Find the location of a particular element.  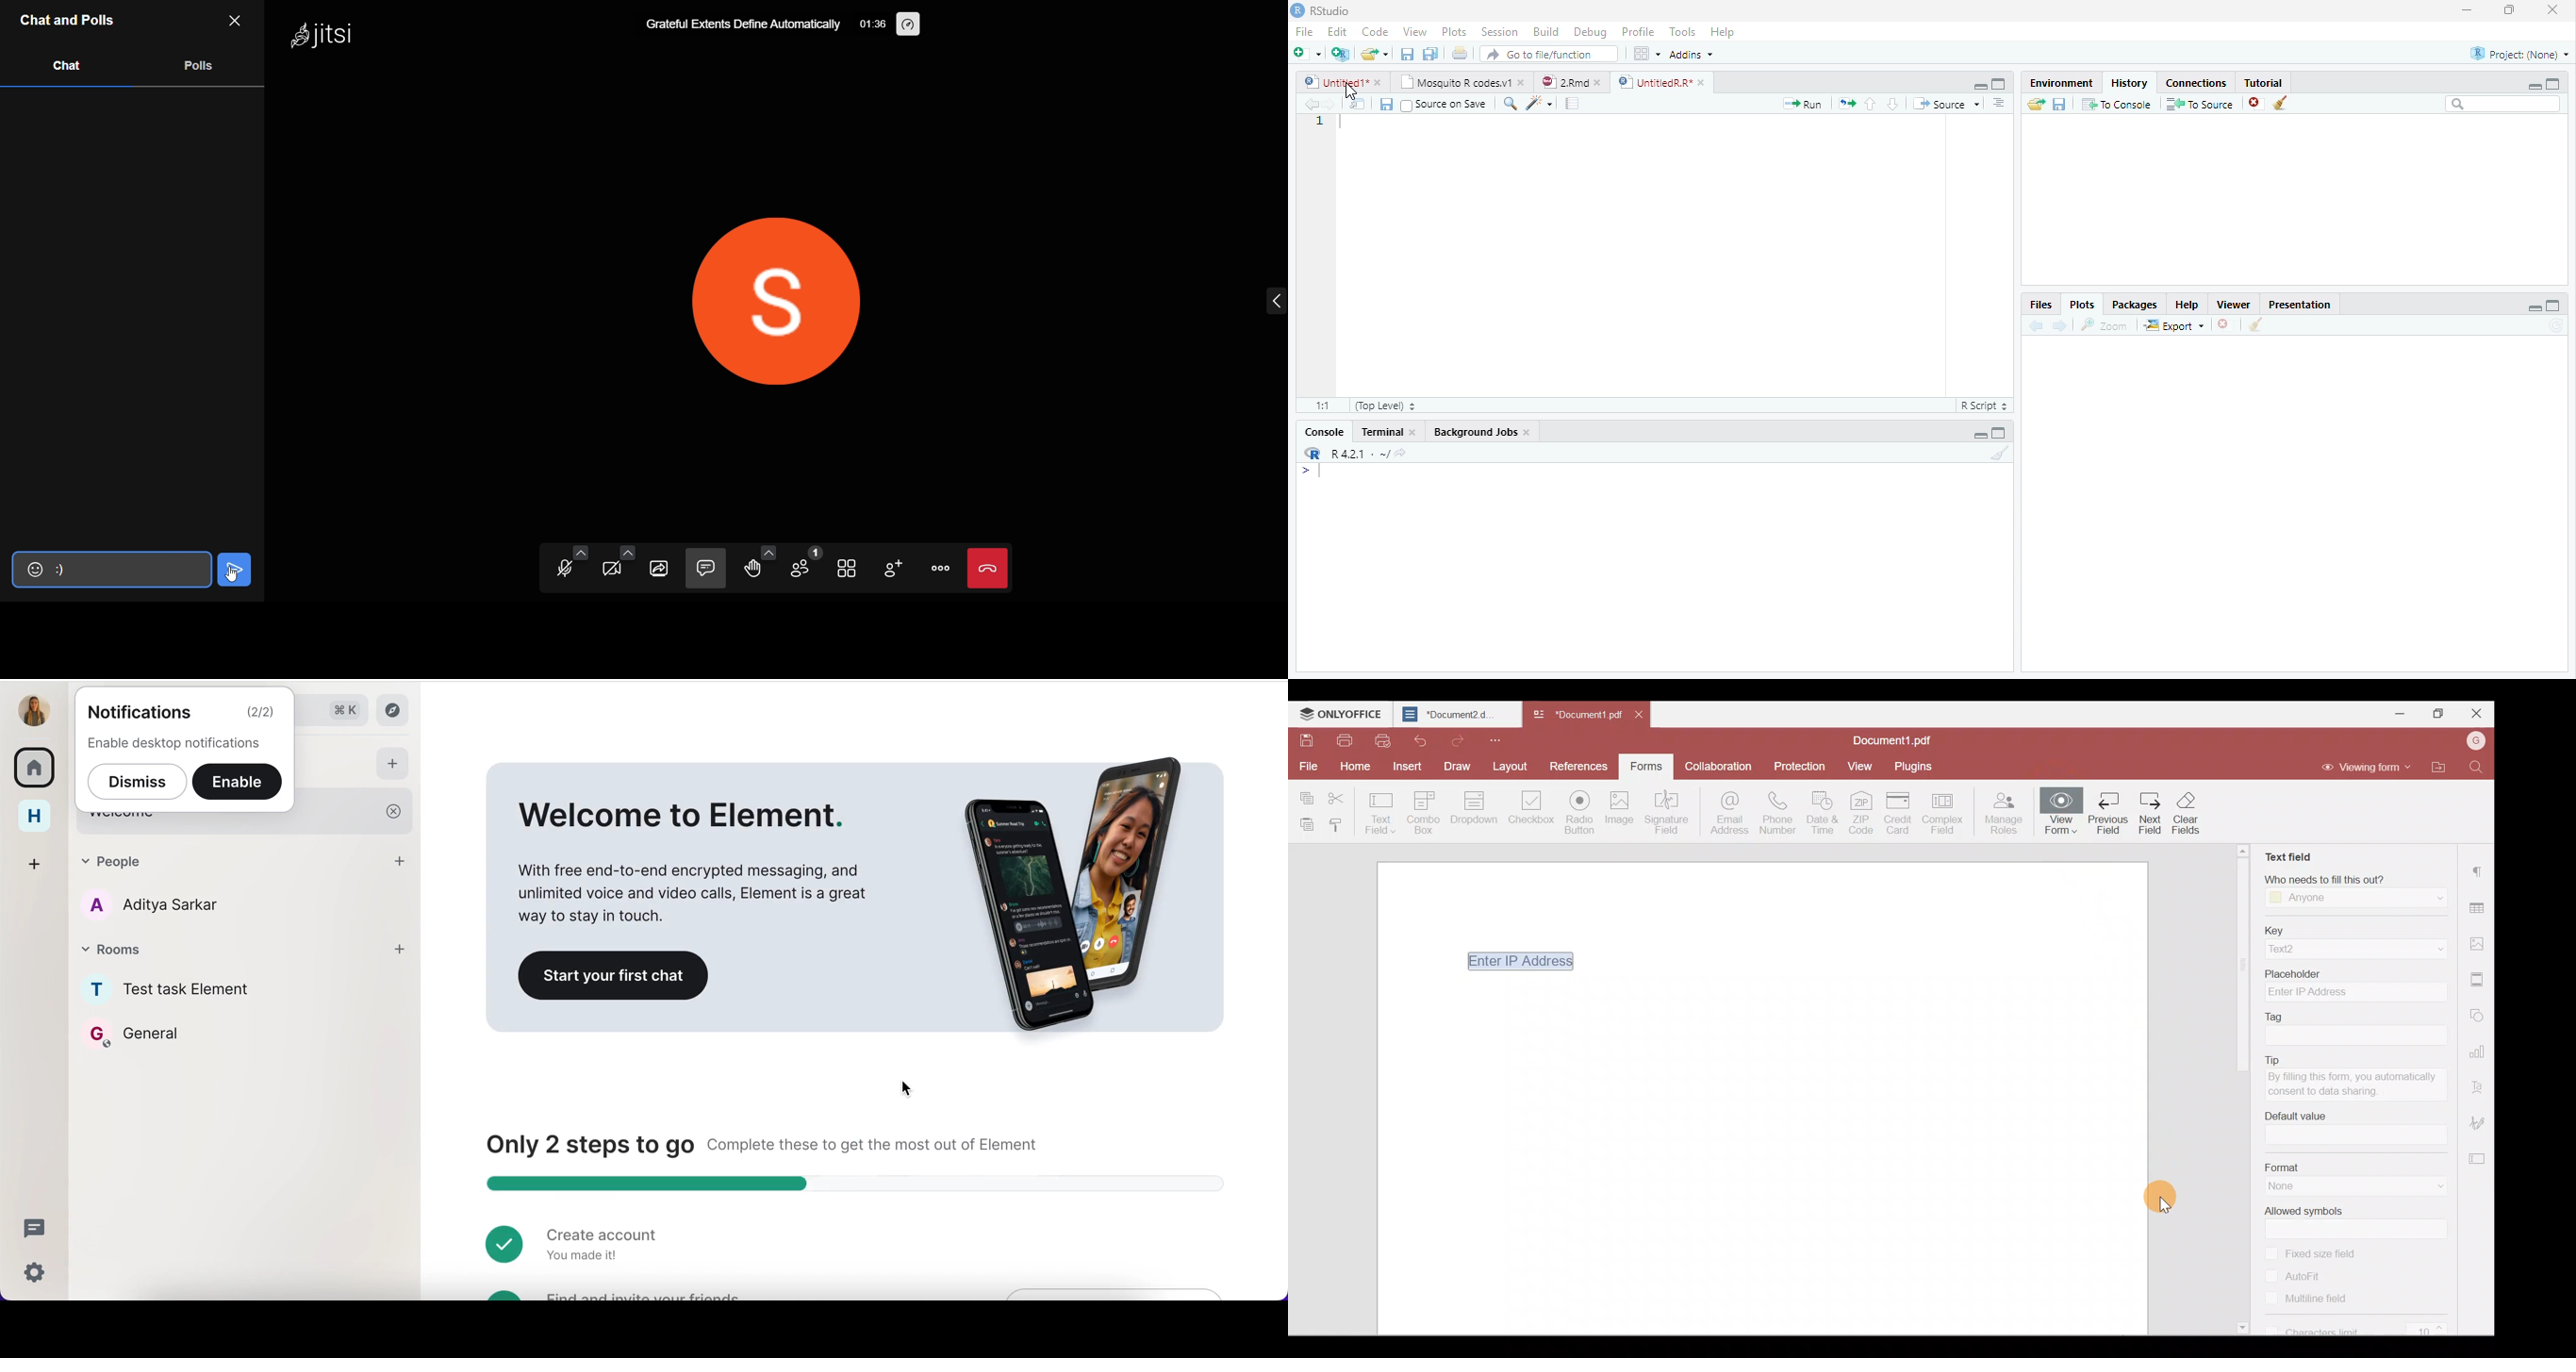

Debug is located at coordinates (1593, 33).